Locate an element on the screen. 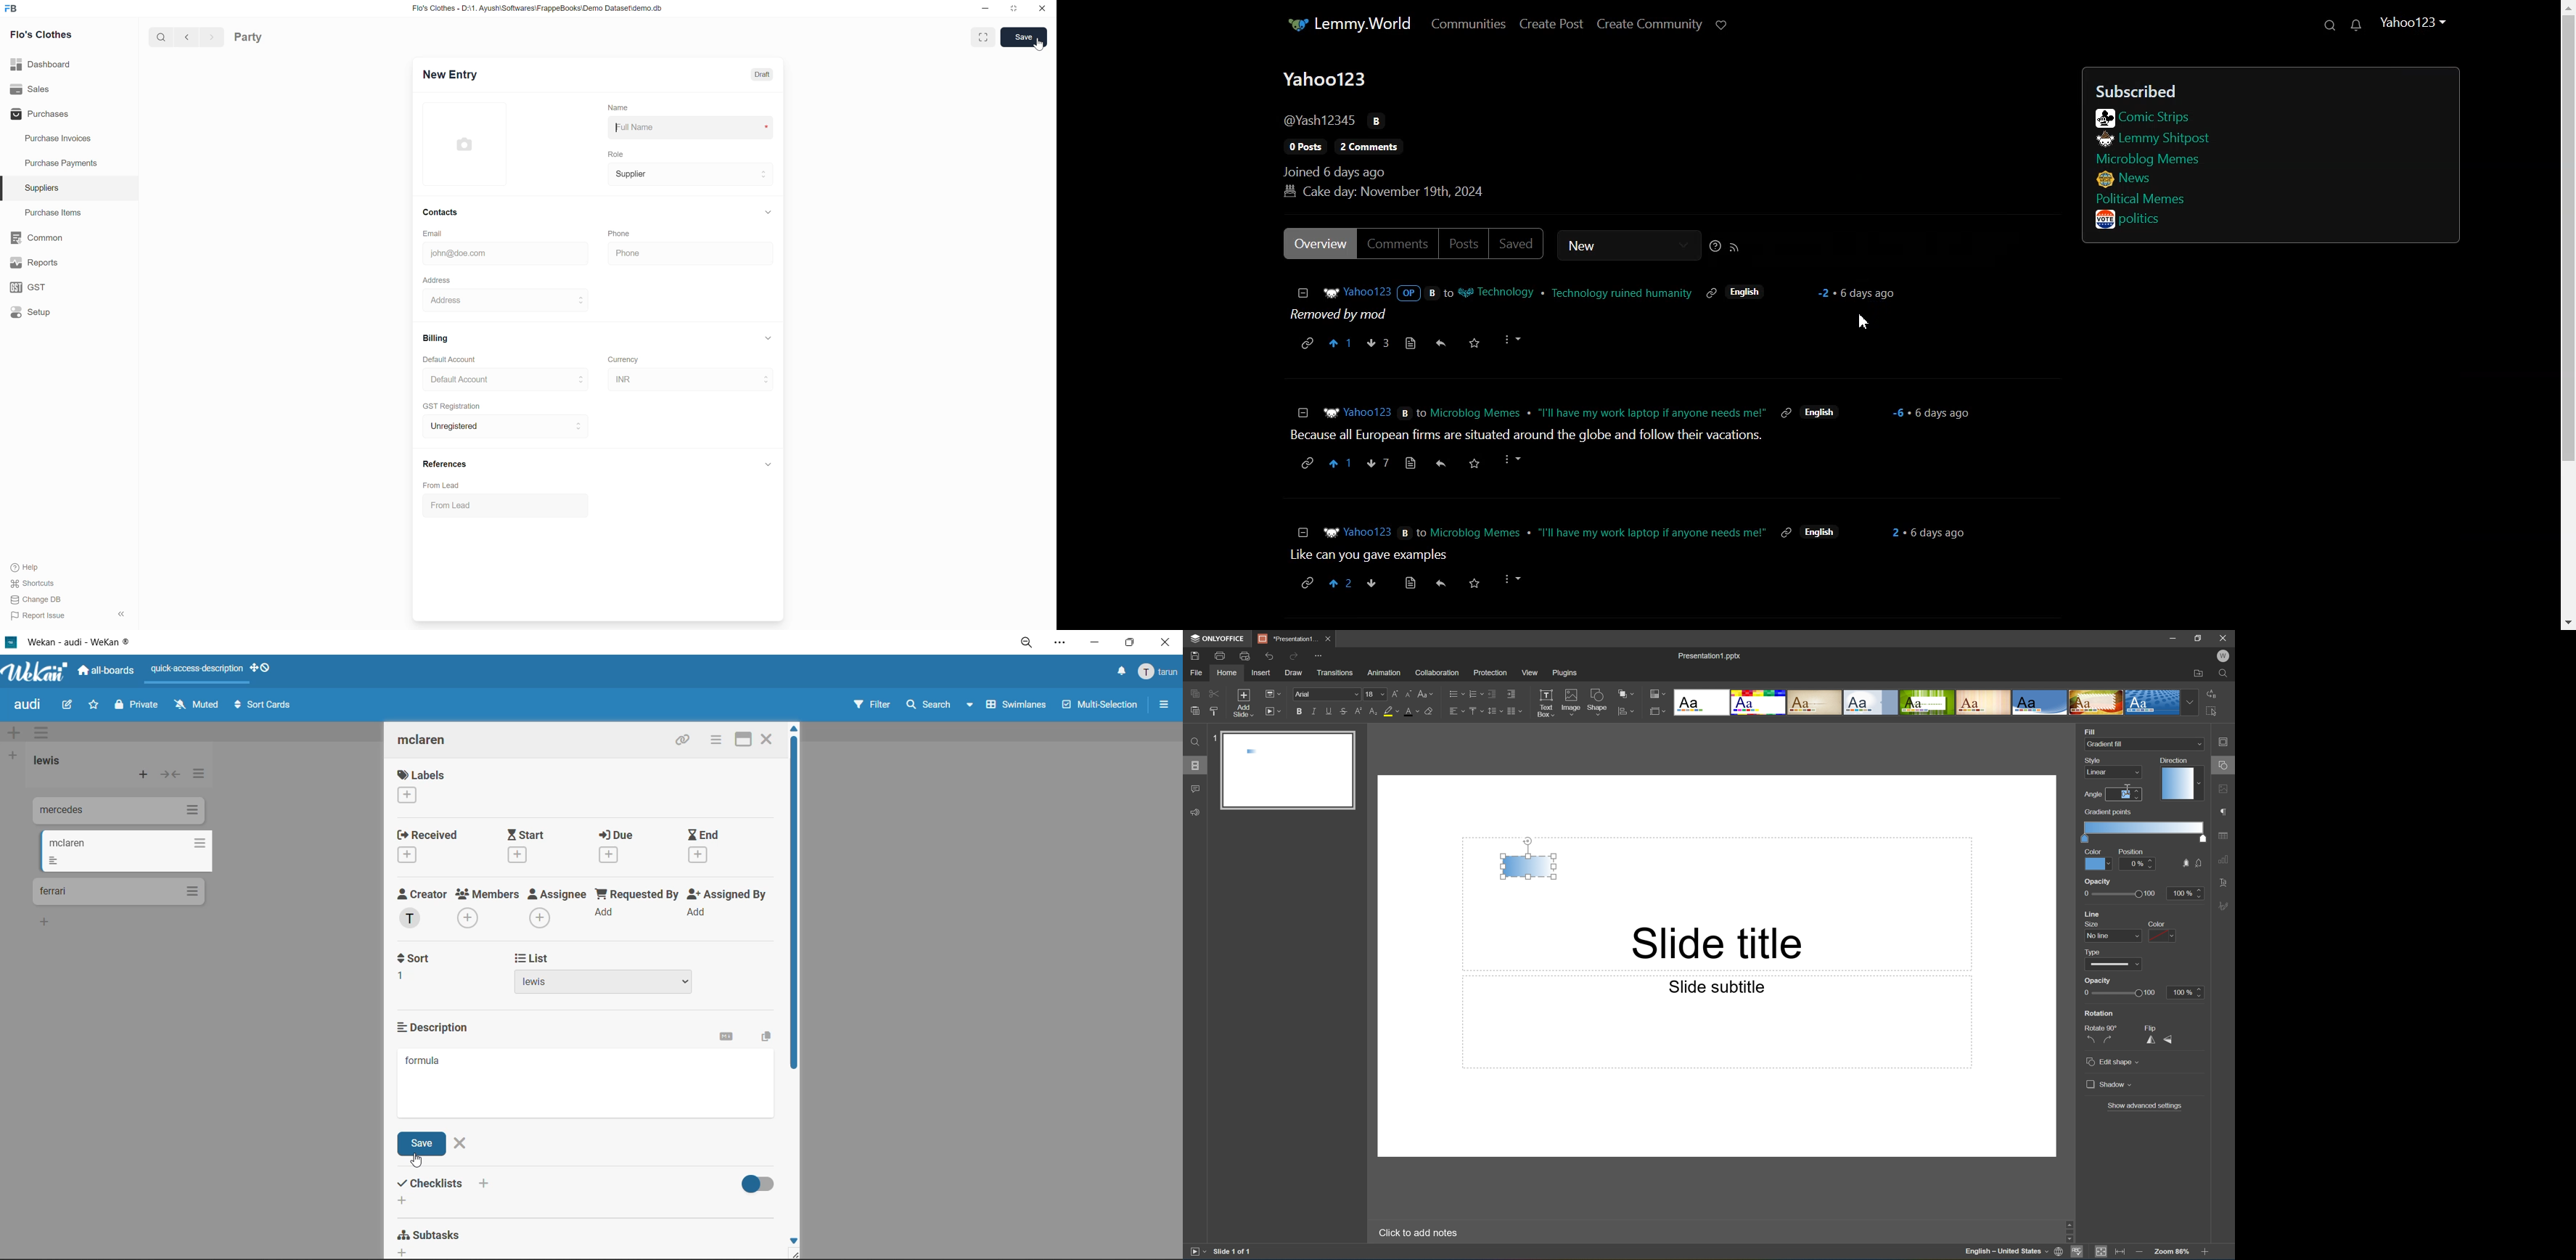 The image size is (2576, 1260). close is located at coordinates (1169, 642).